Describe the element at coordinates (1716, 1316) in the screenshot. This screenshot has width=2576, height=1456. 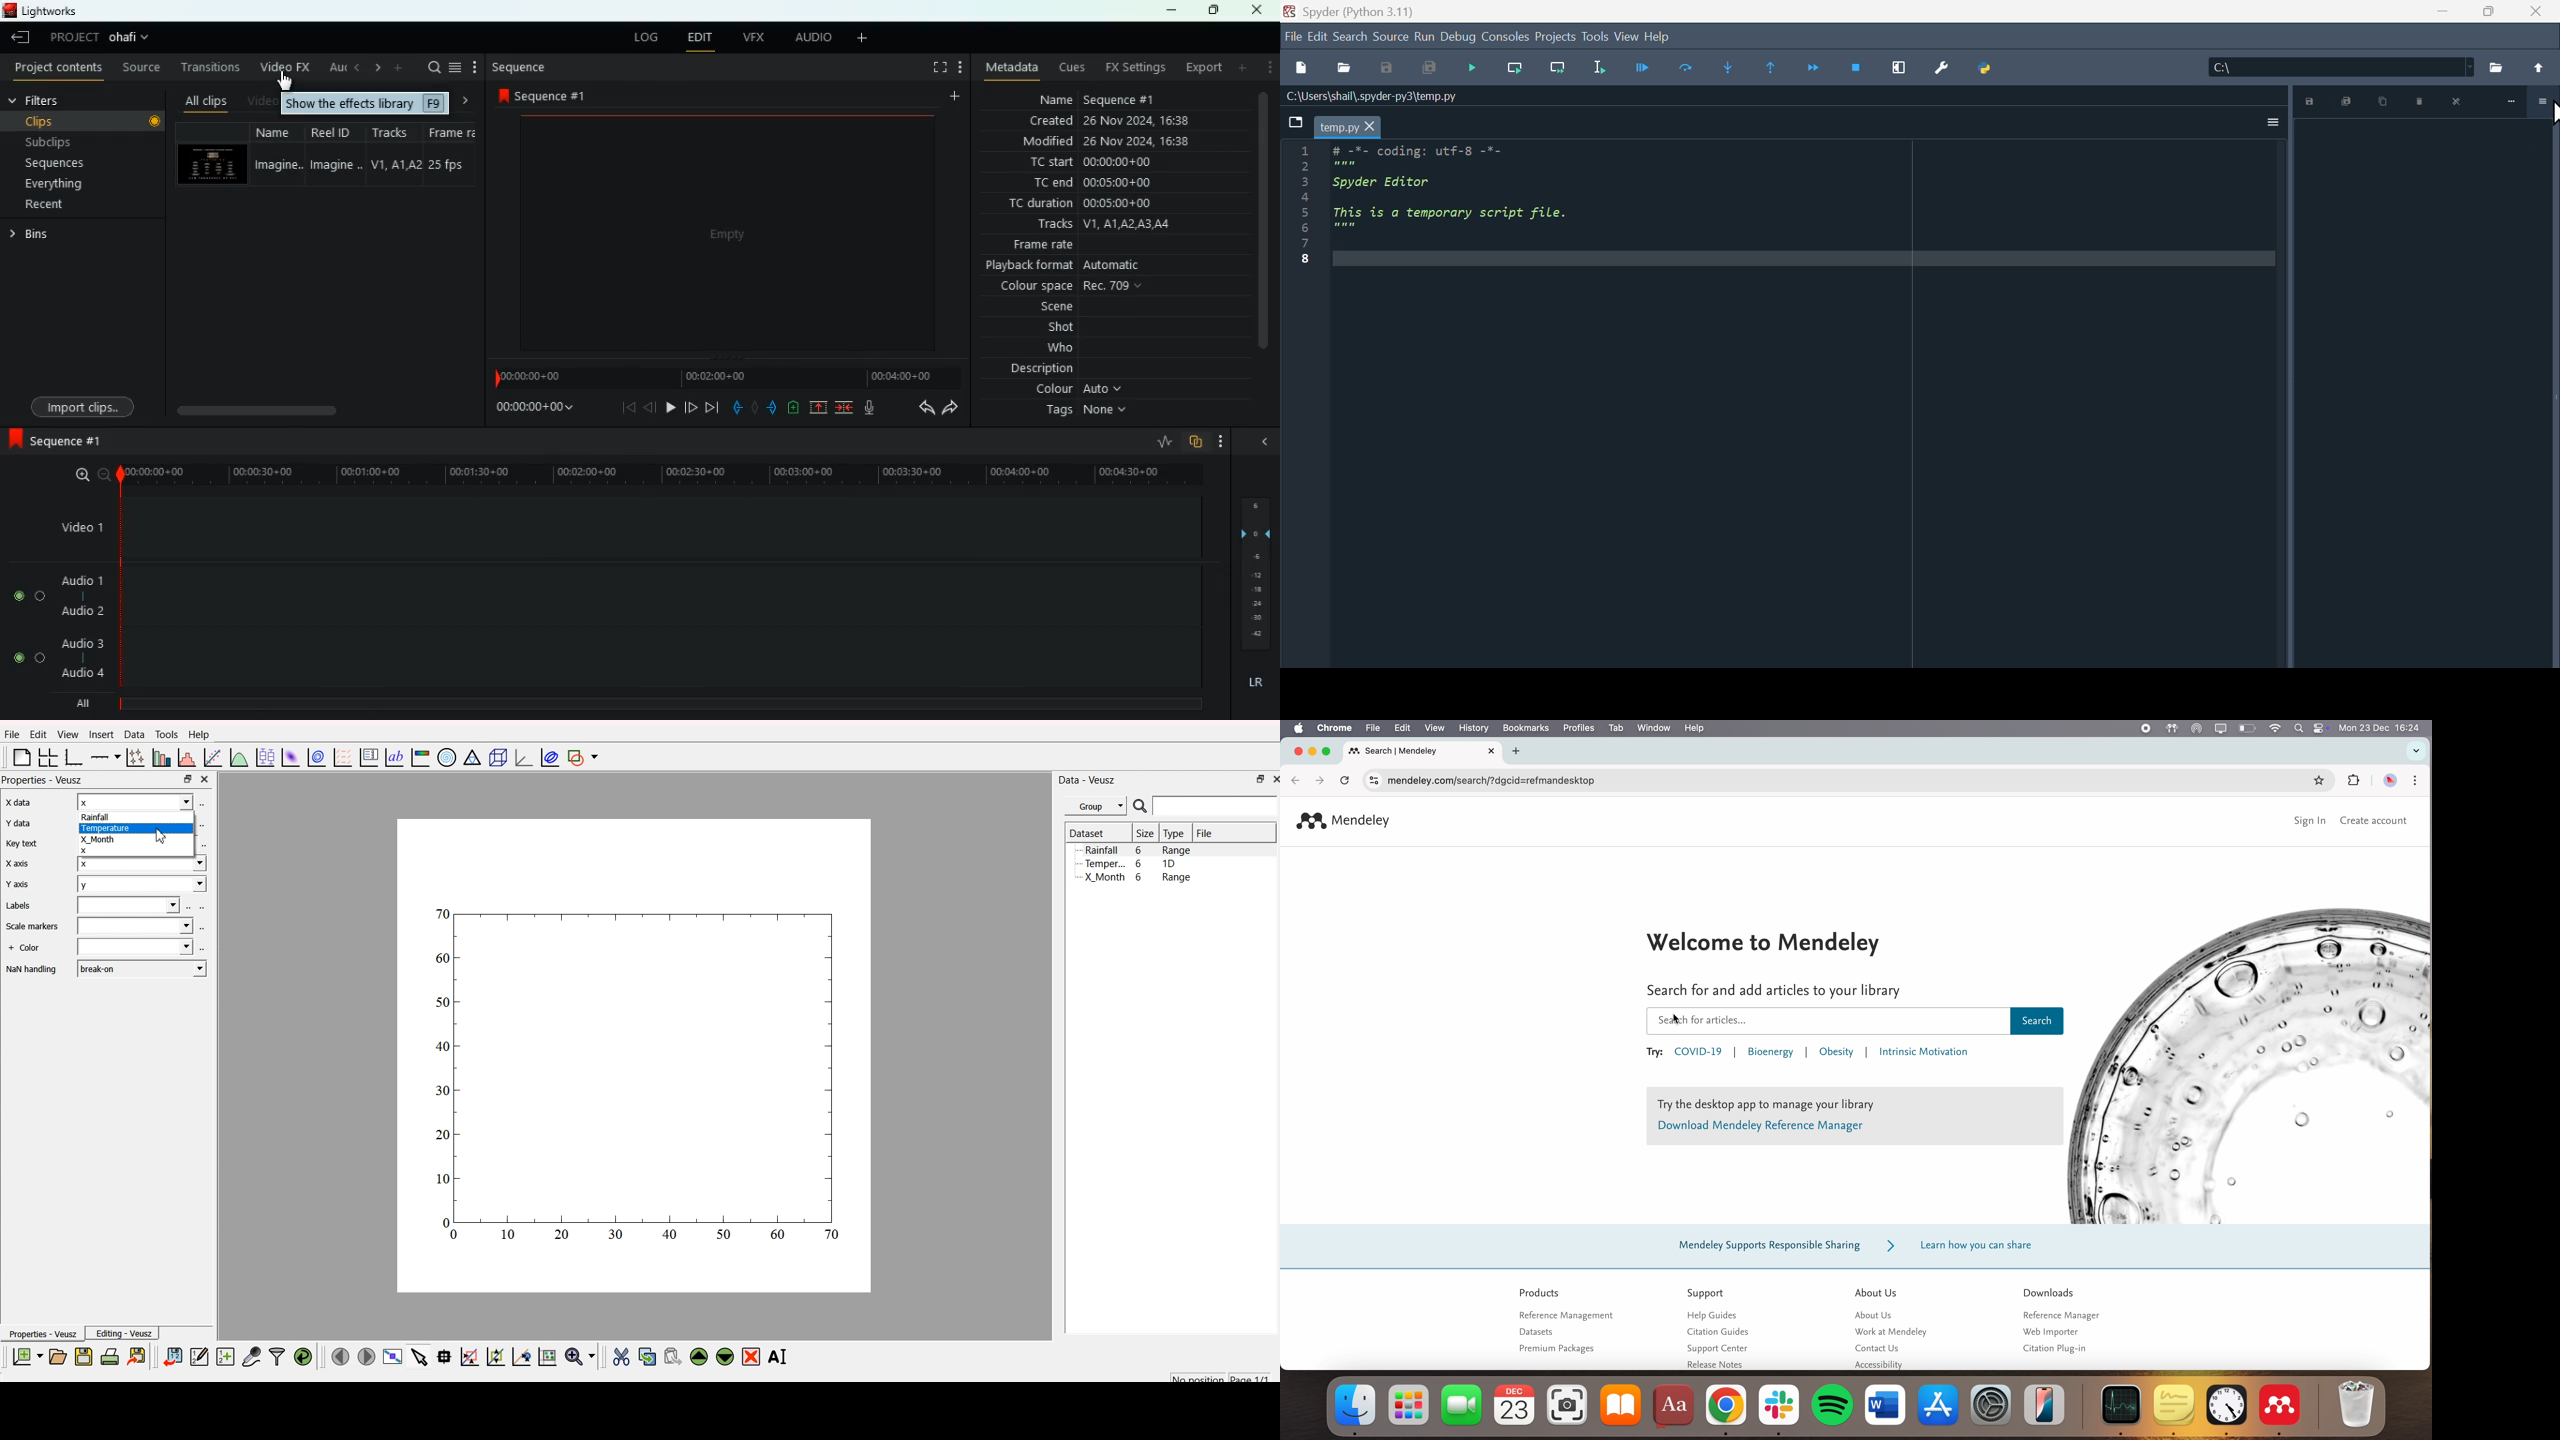
I see `help guides` at that location.